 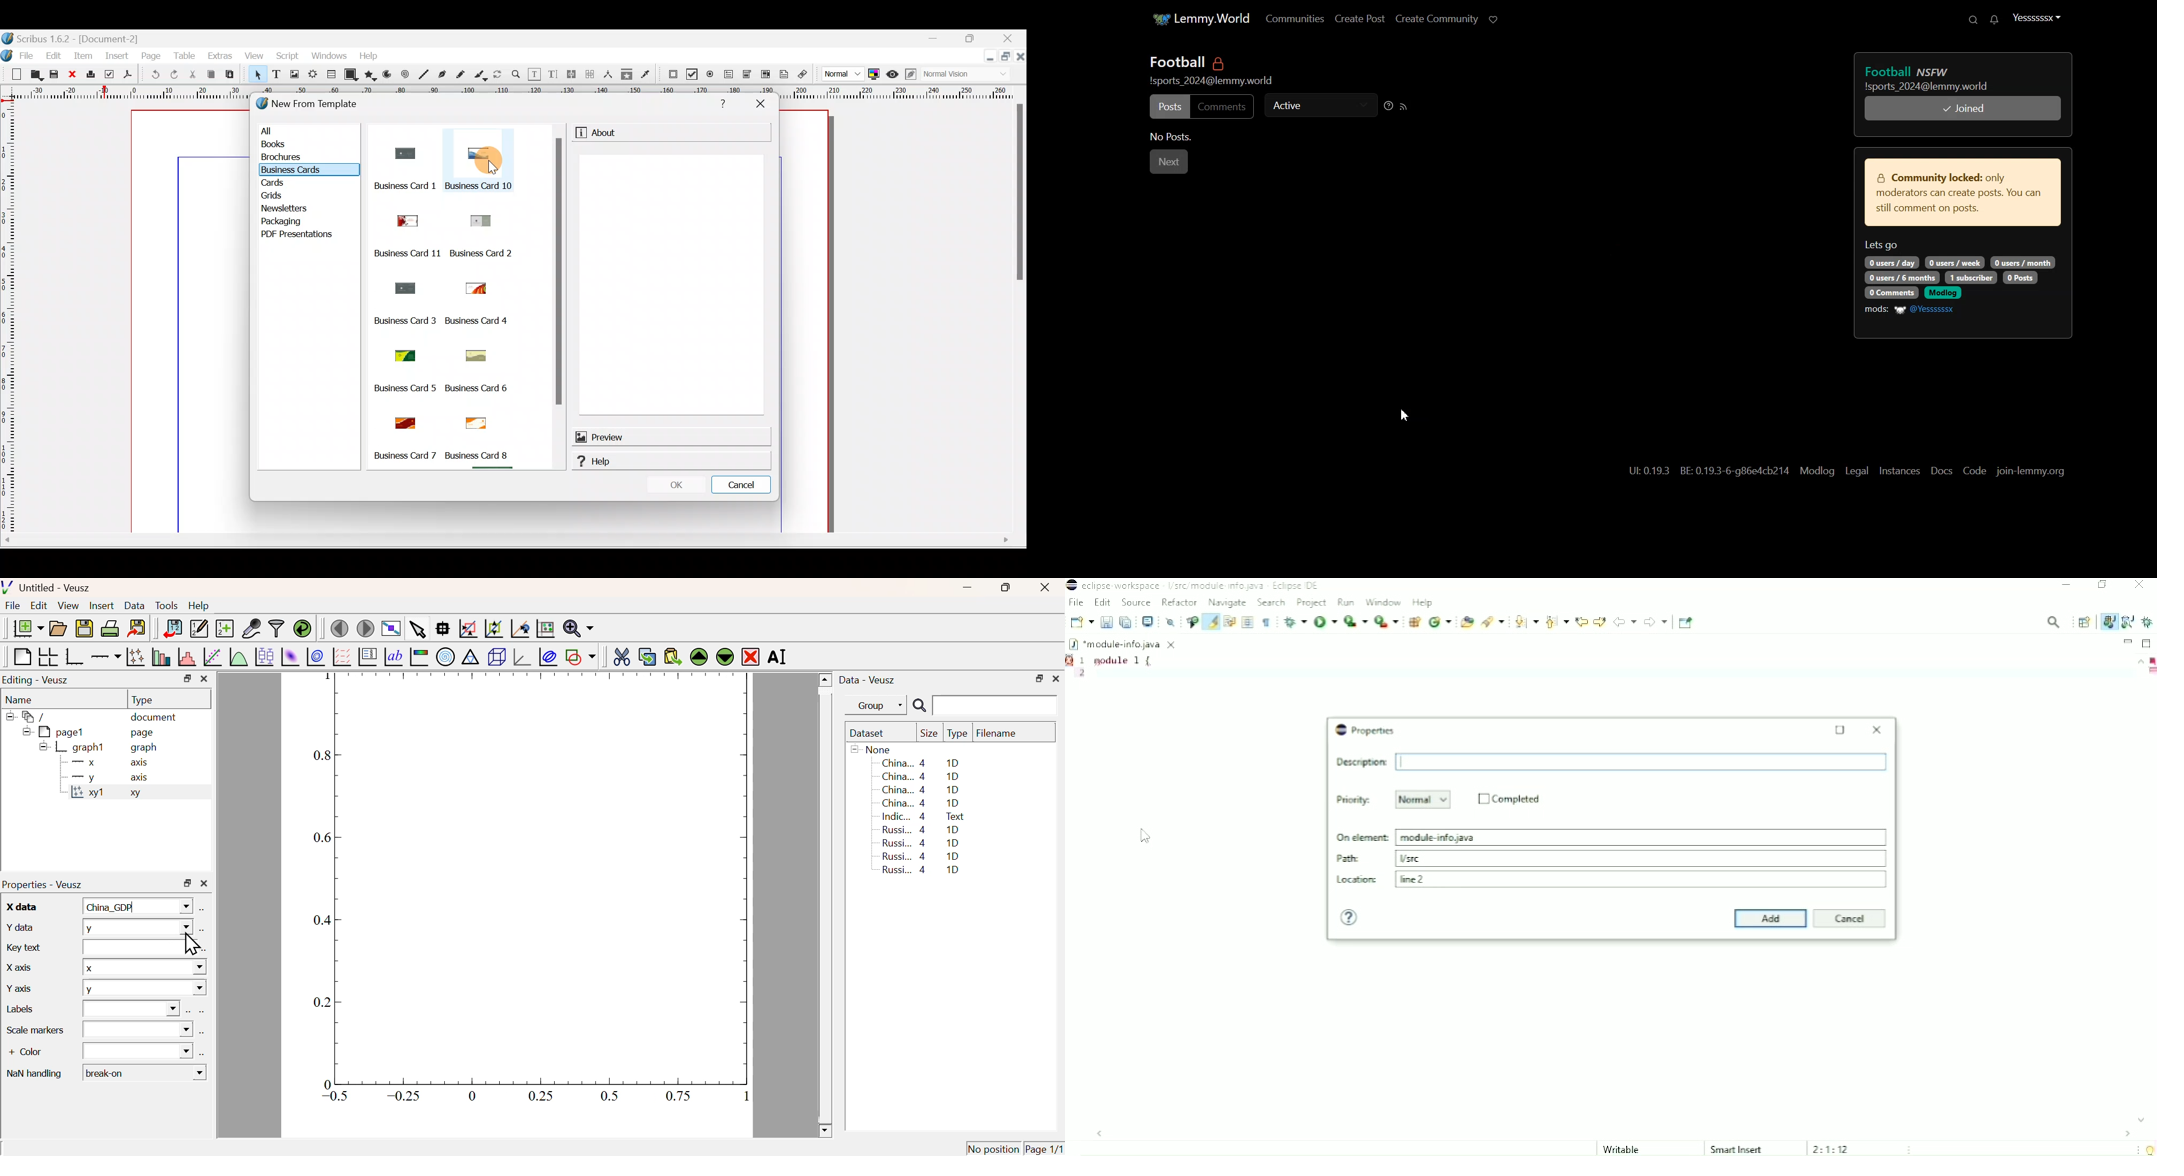 What do you see at coordinates (316, 105) in the screenshot?
I see `New from template` at bounding box center [316, 105].